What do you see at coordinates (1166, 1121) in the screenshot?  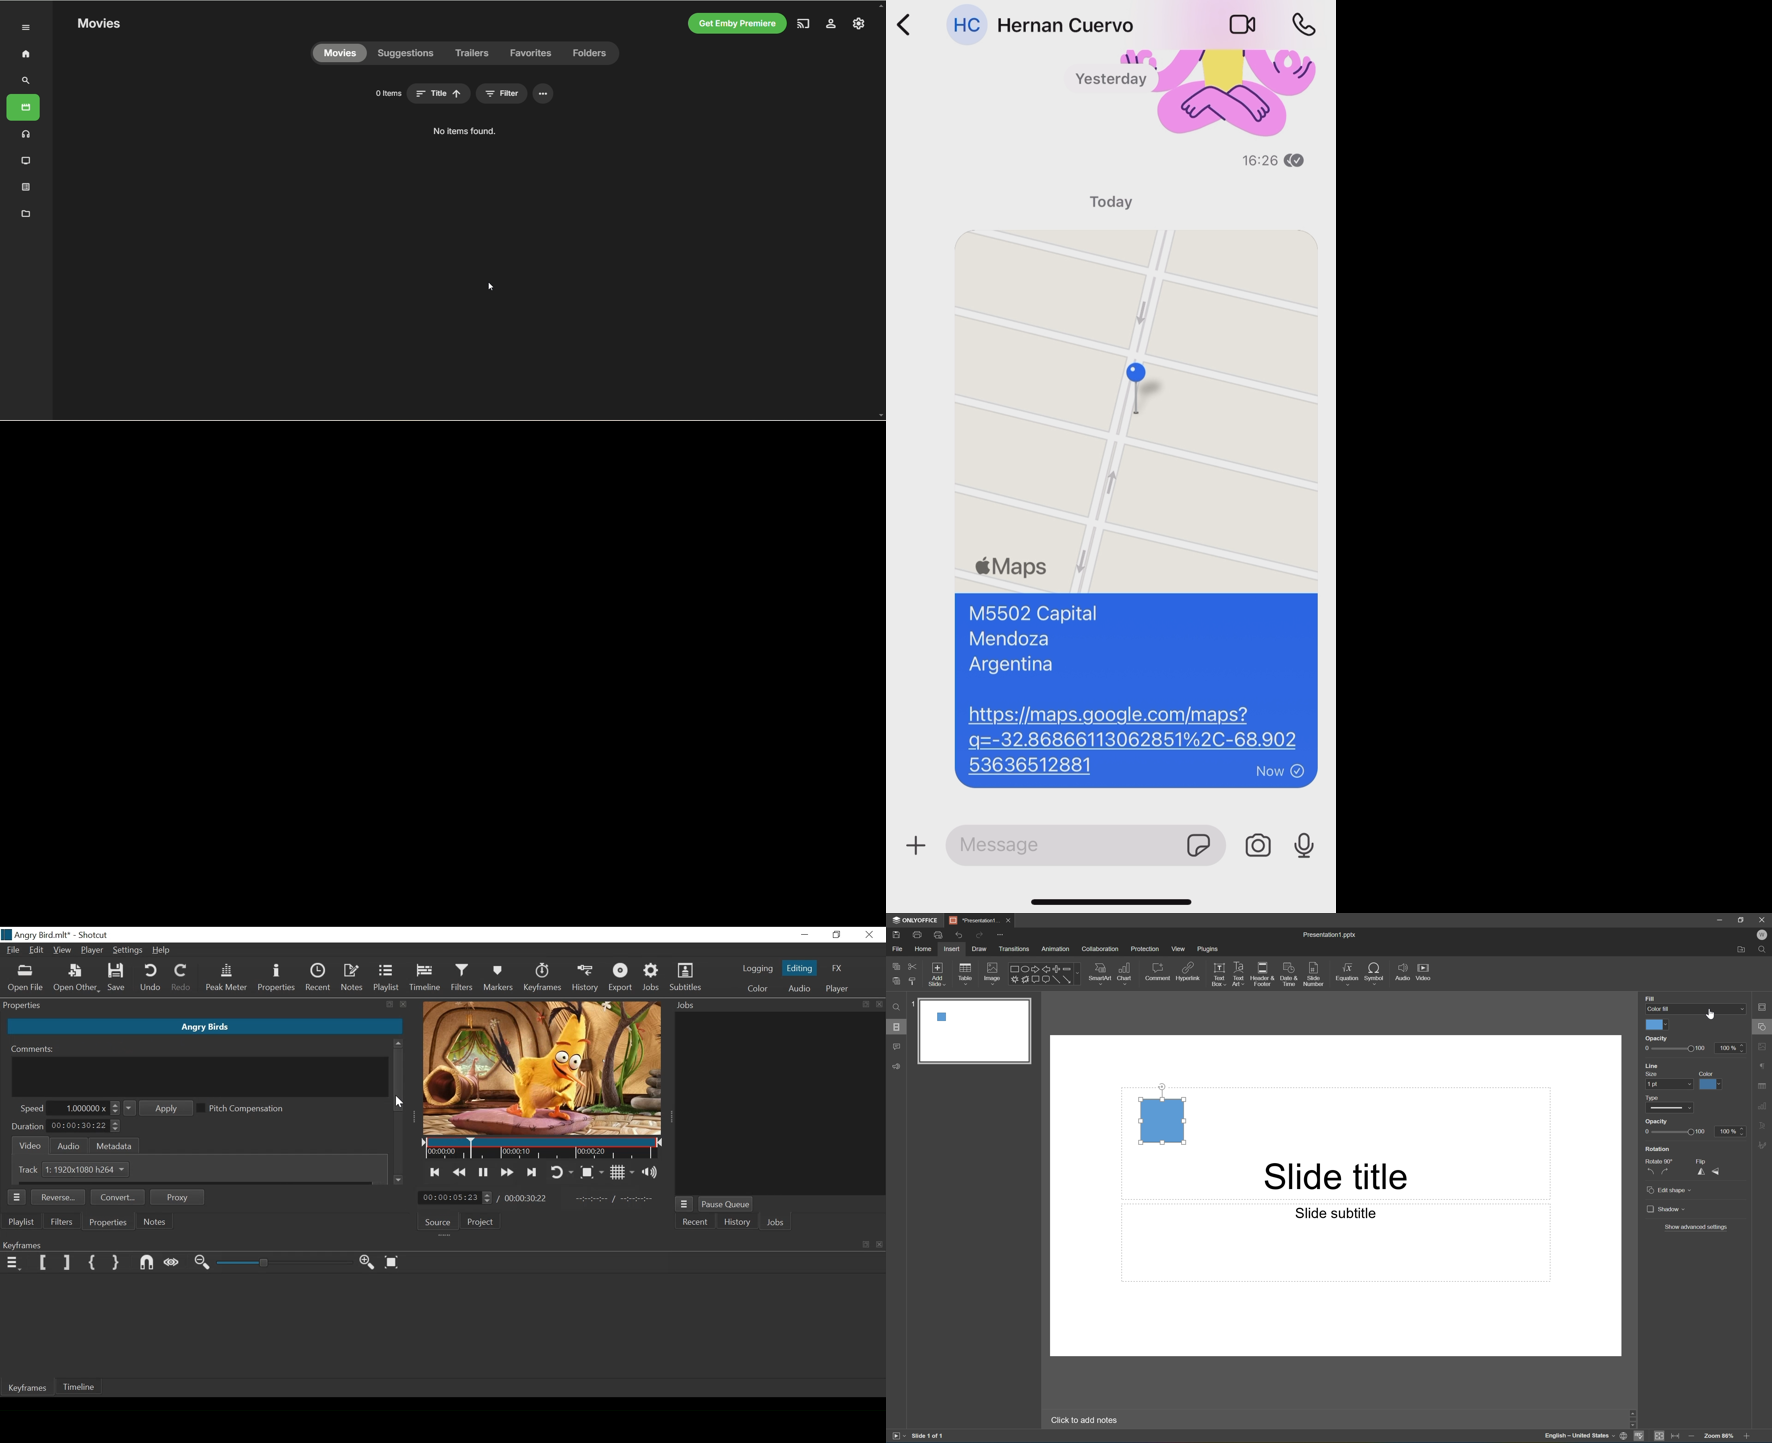 I see `Rectangle` at bounding box center [1166, 1121].